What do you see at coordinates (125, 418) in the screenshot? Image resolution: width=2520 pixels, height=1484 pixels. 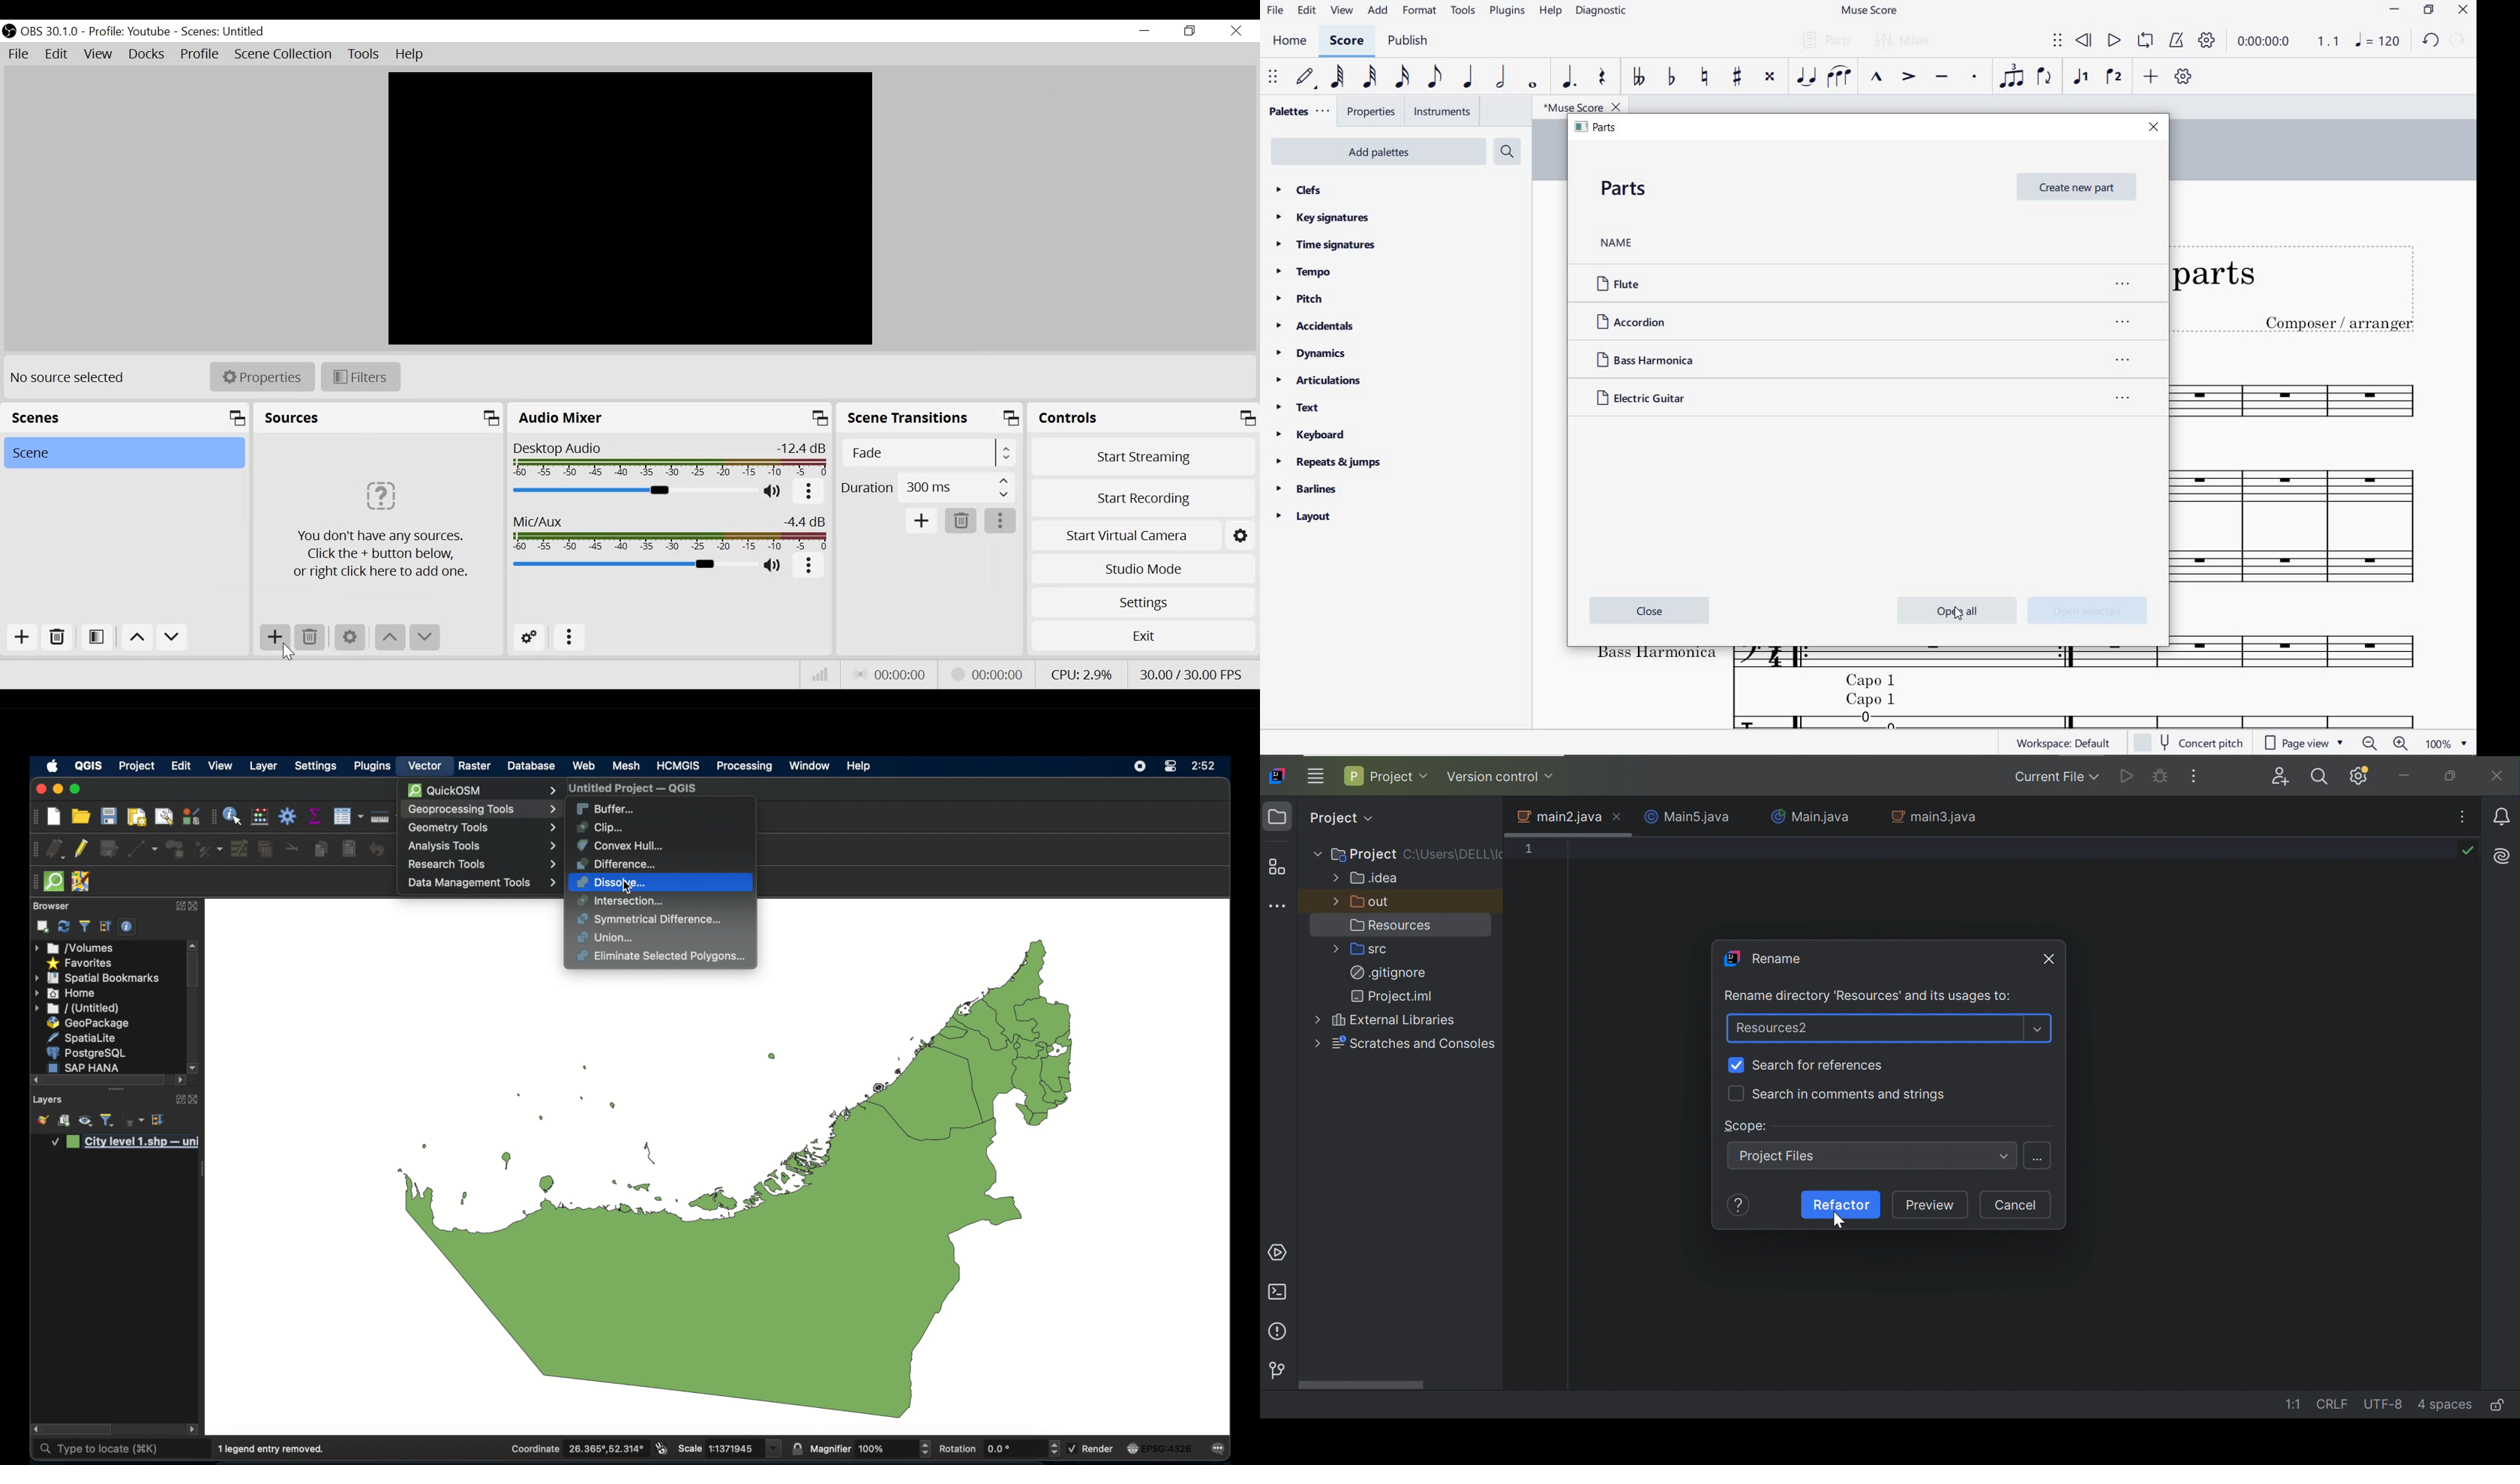 I see `Scenes` at bounding box center [125, 418].